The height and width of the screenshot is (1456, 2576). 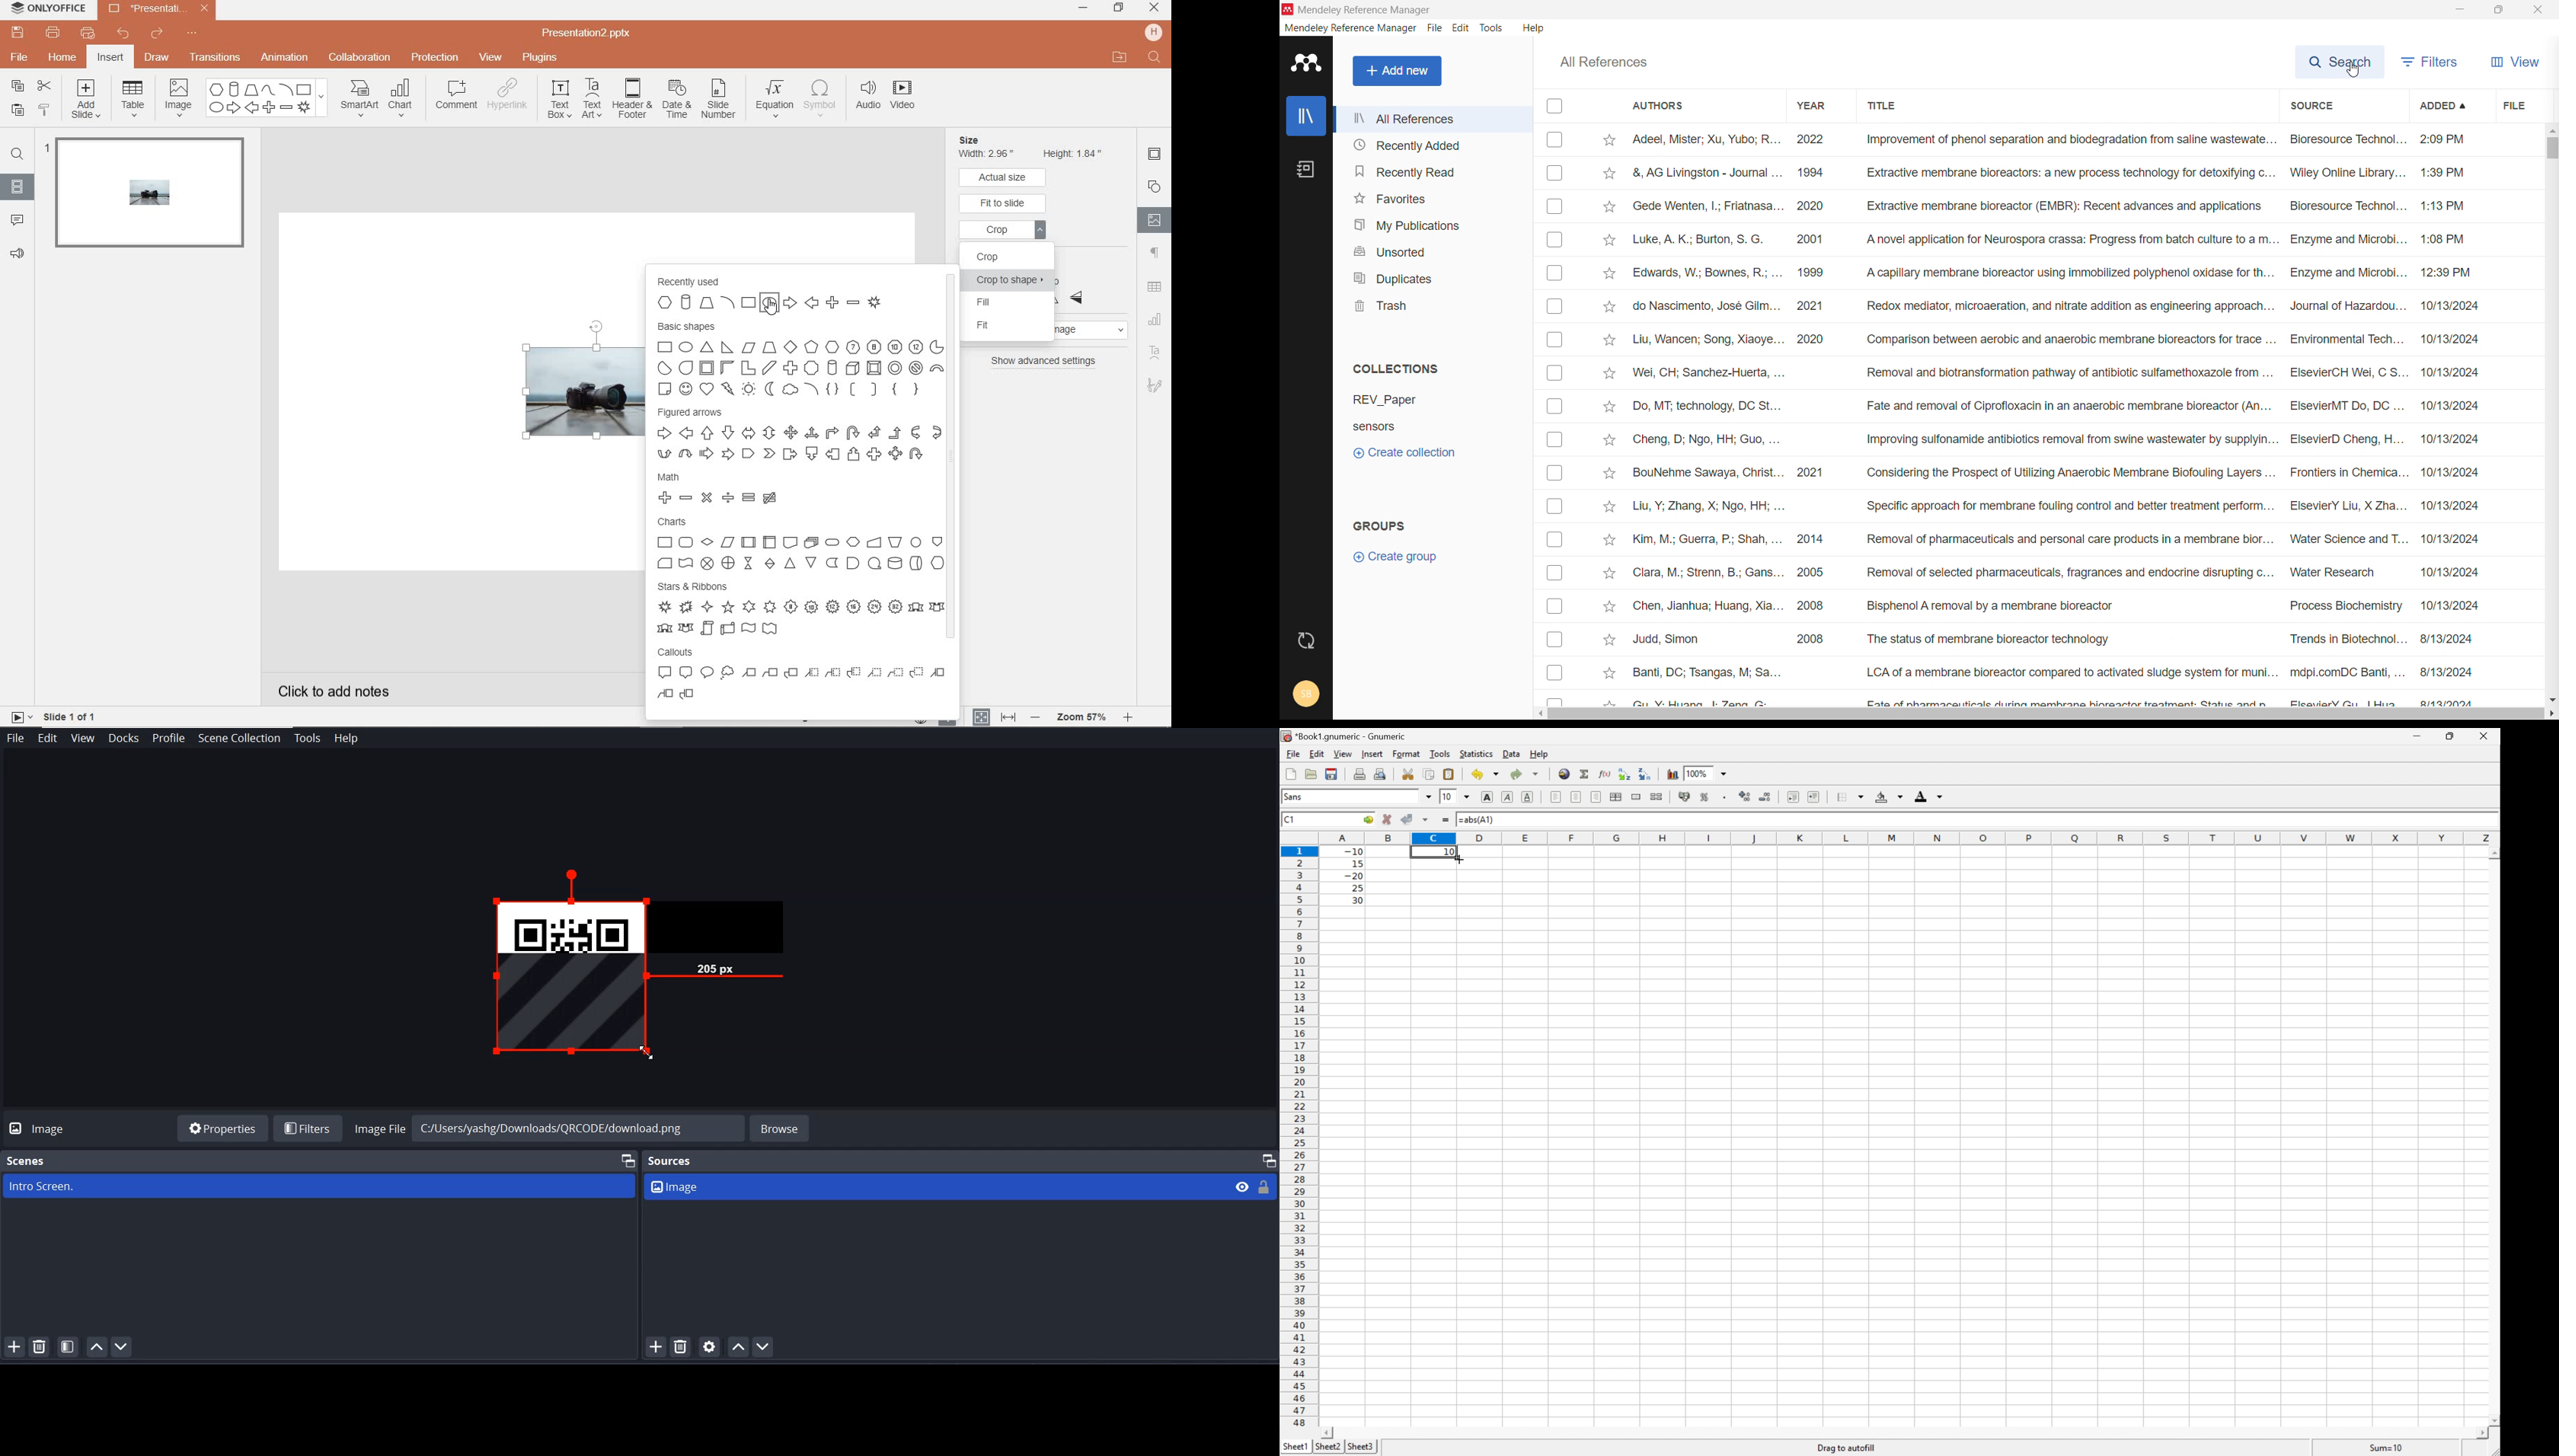 What do you see at coordinates (1004, 177) in the screenshot?
I see `actual size` at bounding box center [1004, 177].